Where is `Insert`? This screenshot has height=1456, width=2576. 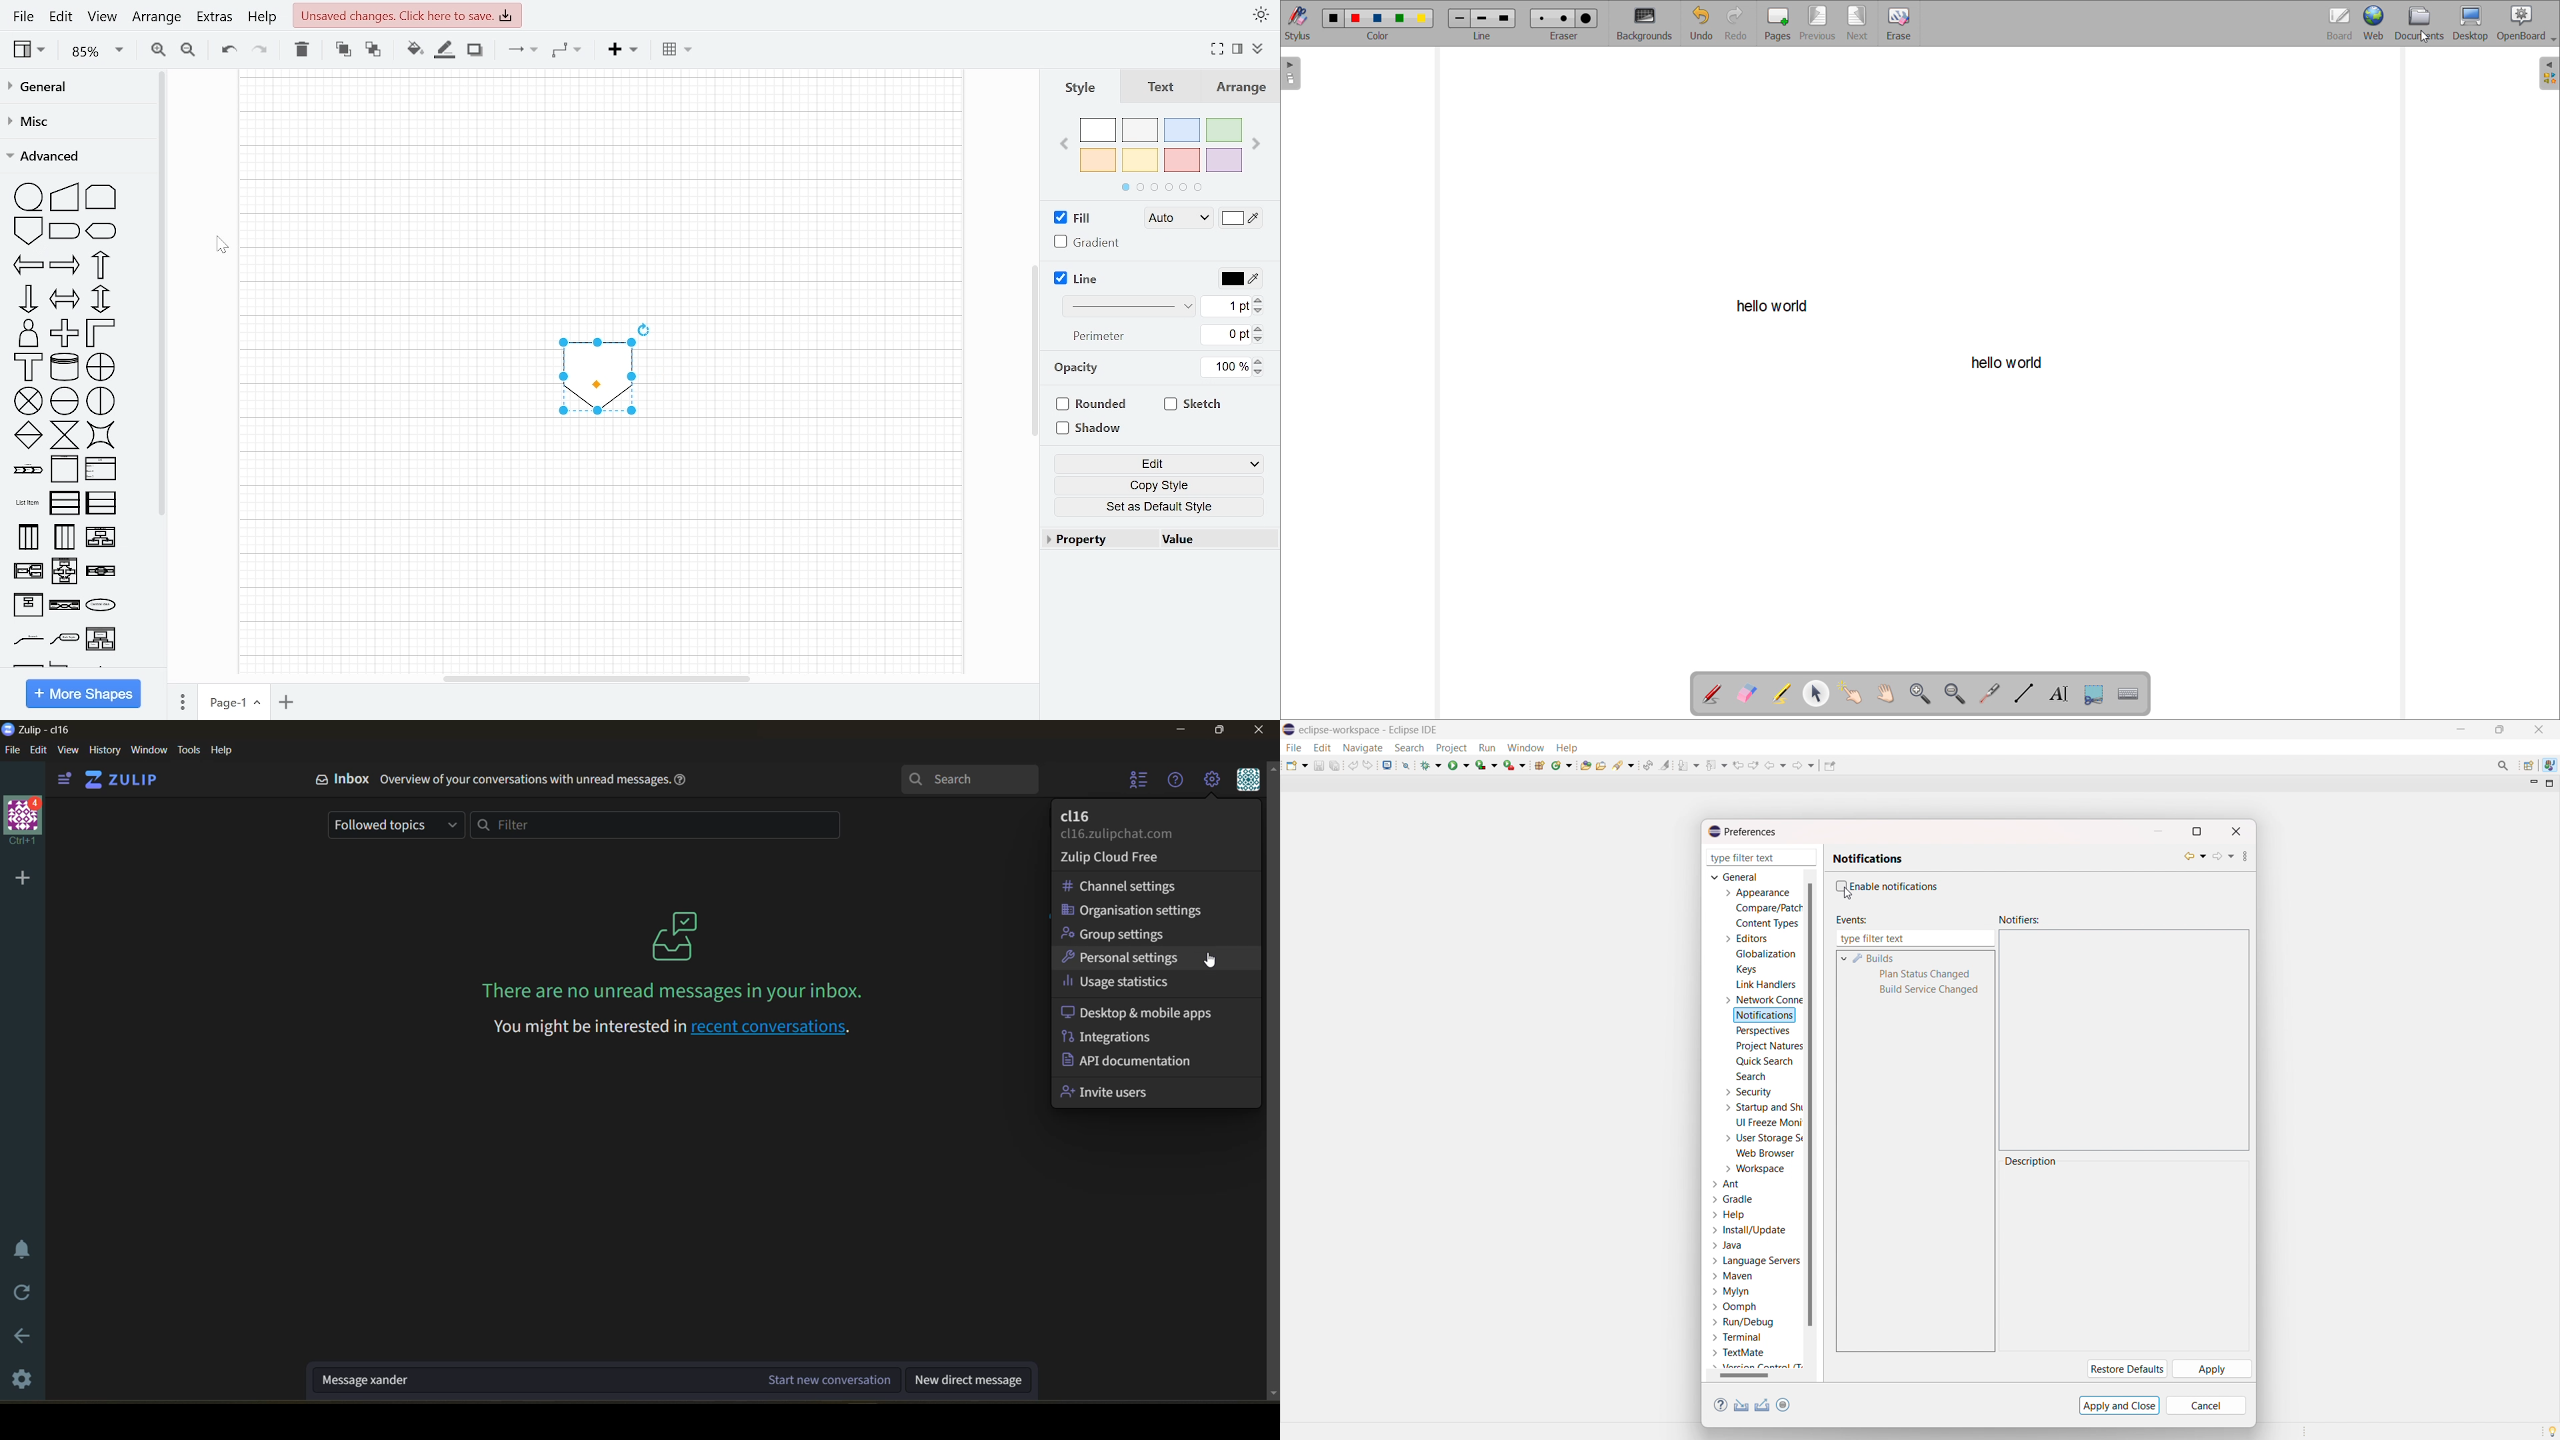 Insert is located at coordinates (622, 52).